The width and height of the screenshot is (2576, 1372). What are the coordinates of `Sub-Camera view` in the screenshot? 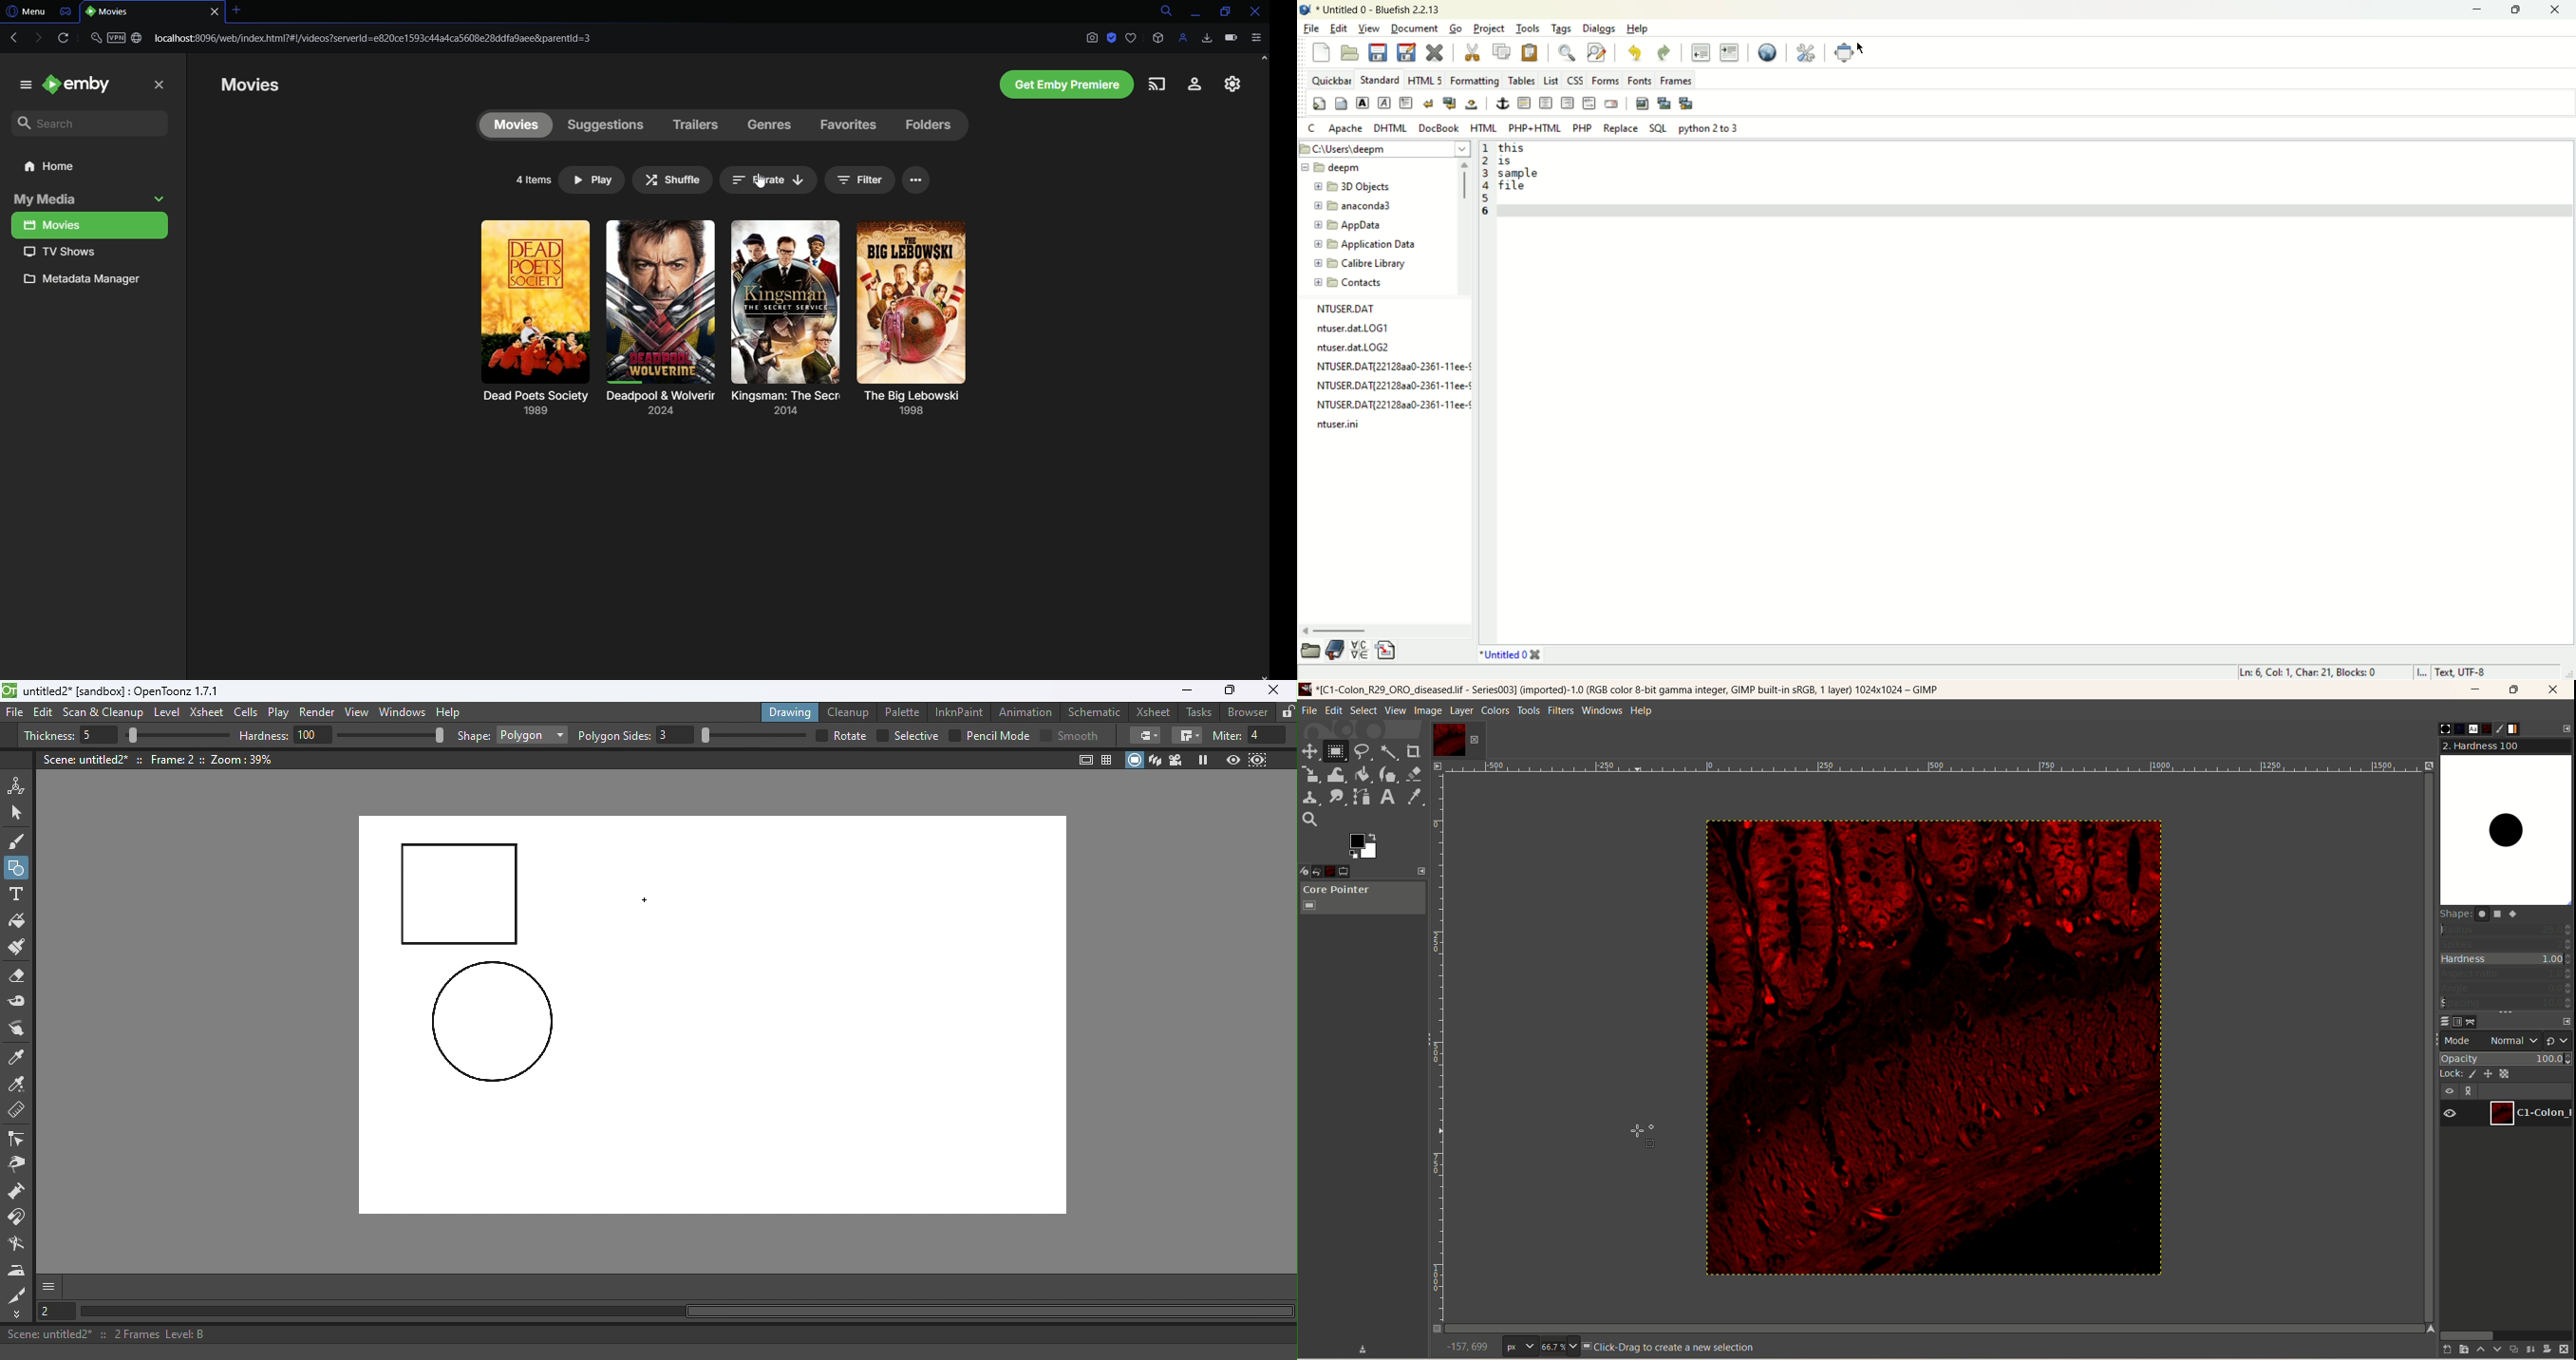 It's located at (1259, 760).